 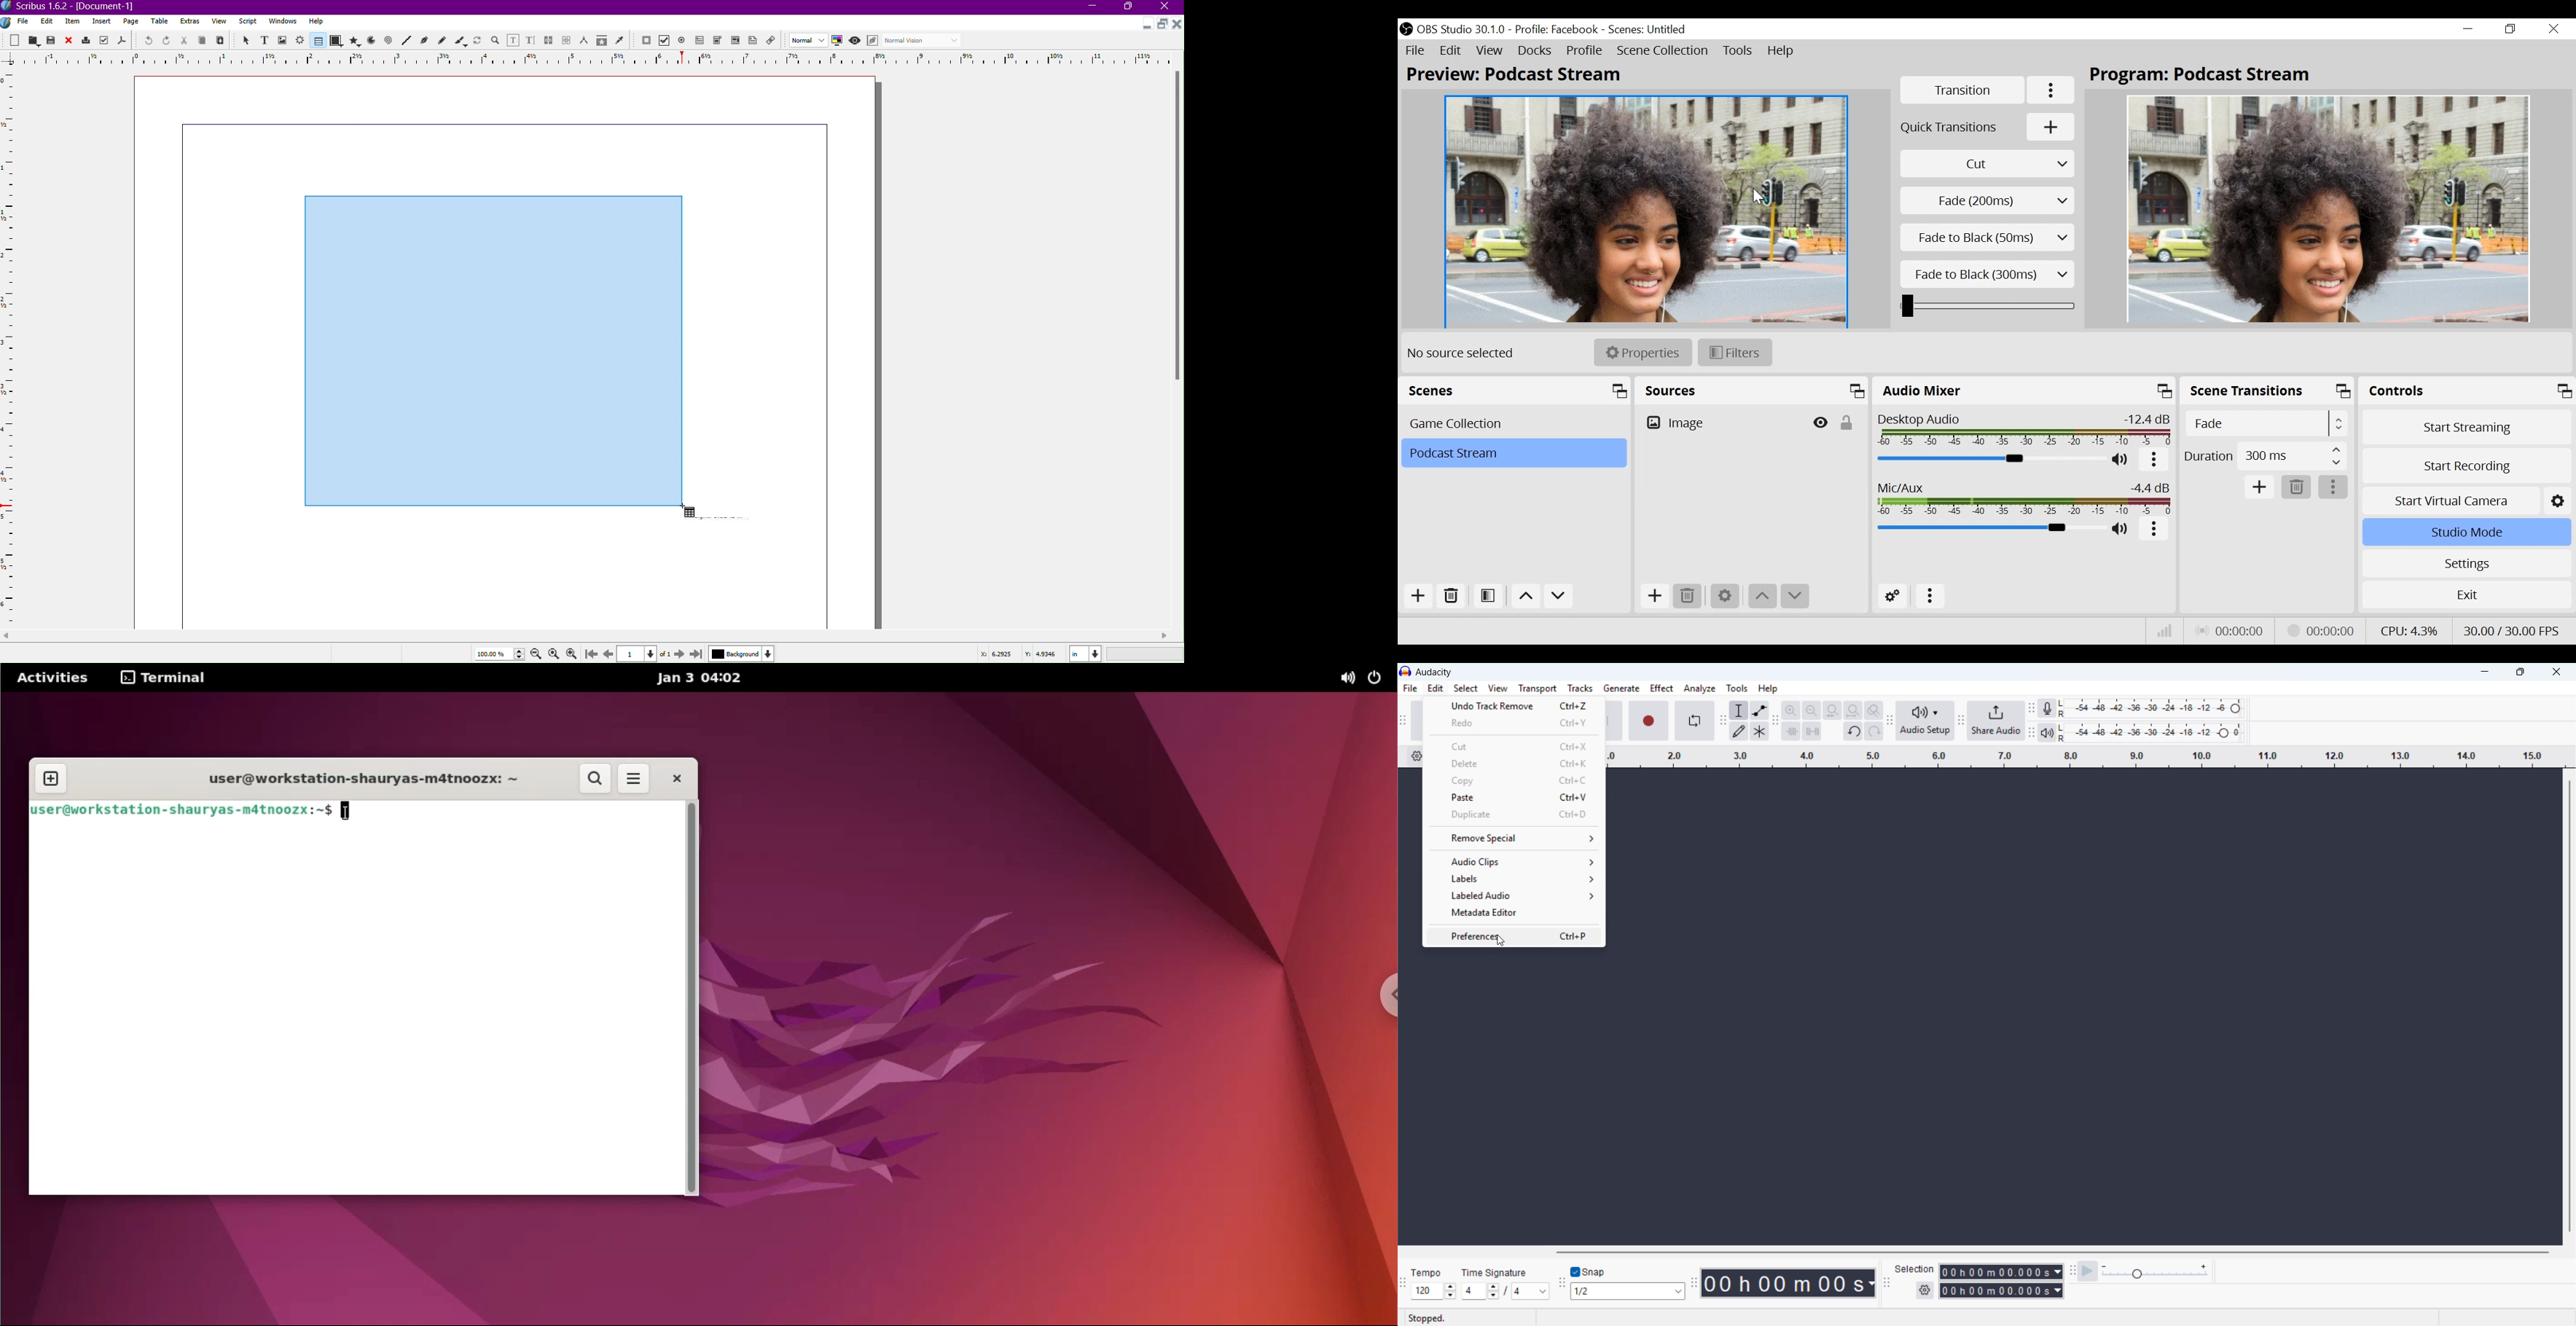 I want to click on move up, so click(x=1764, y=596).